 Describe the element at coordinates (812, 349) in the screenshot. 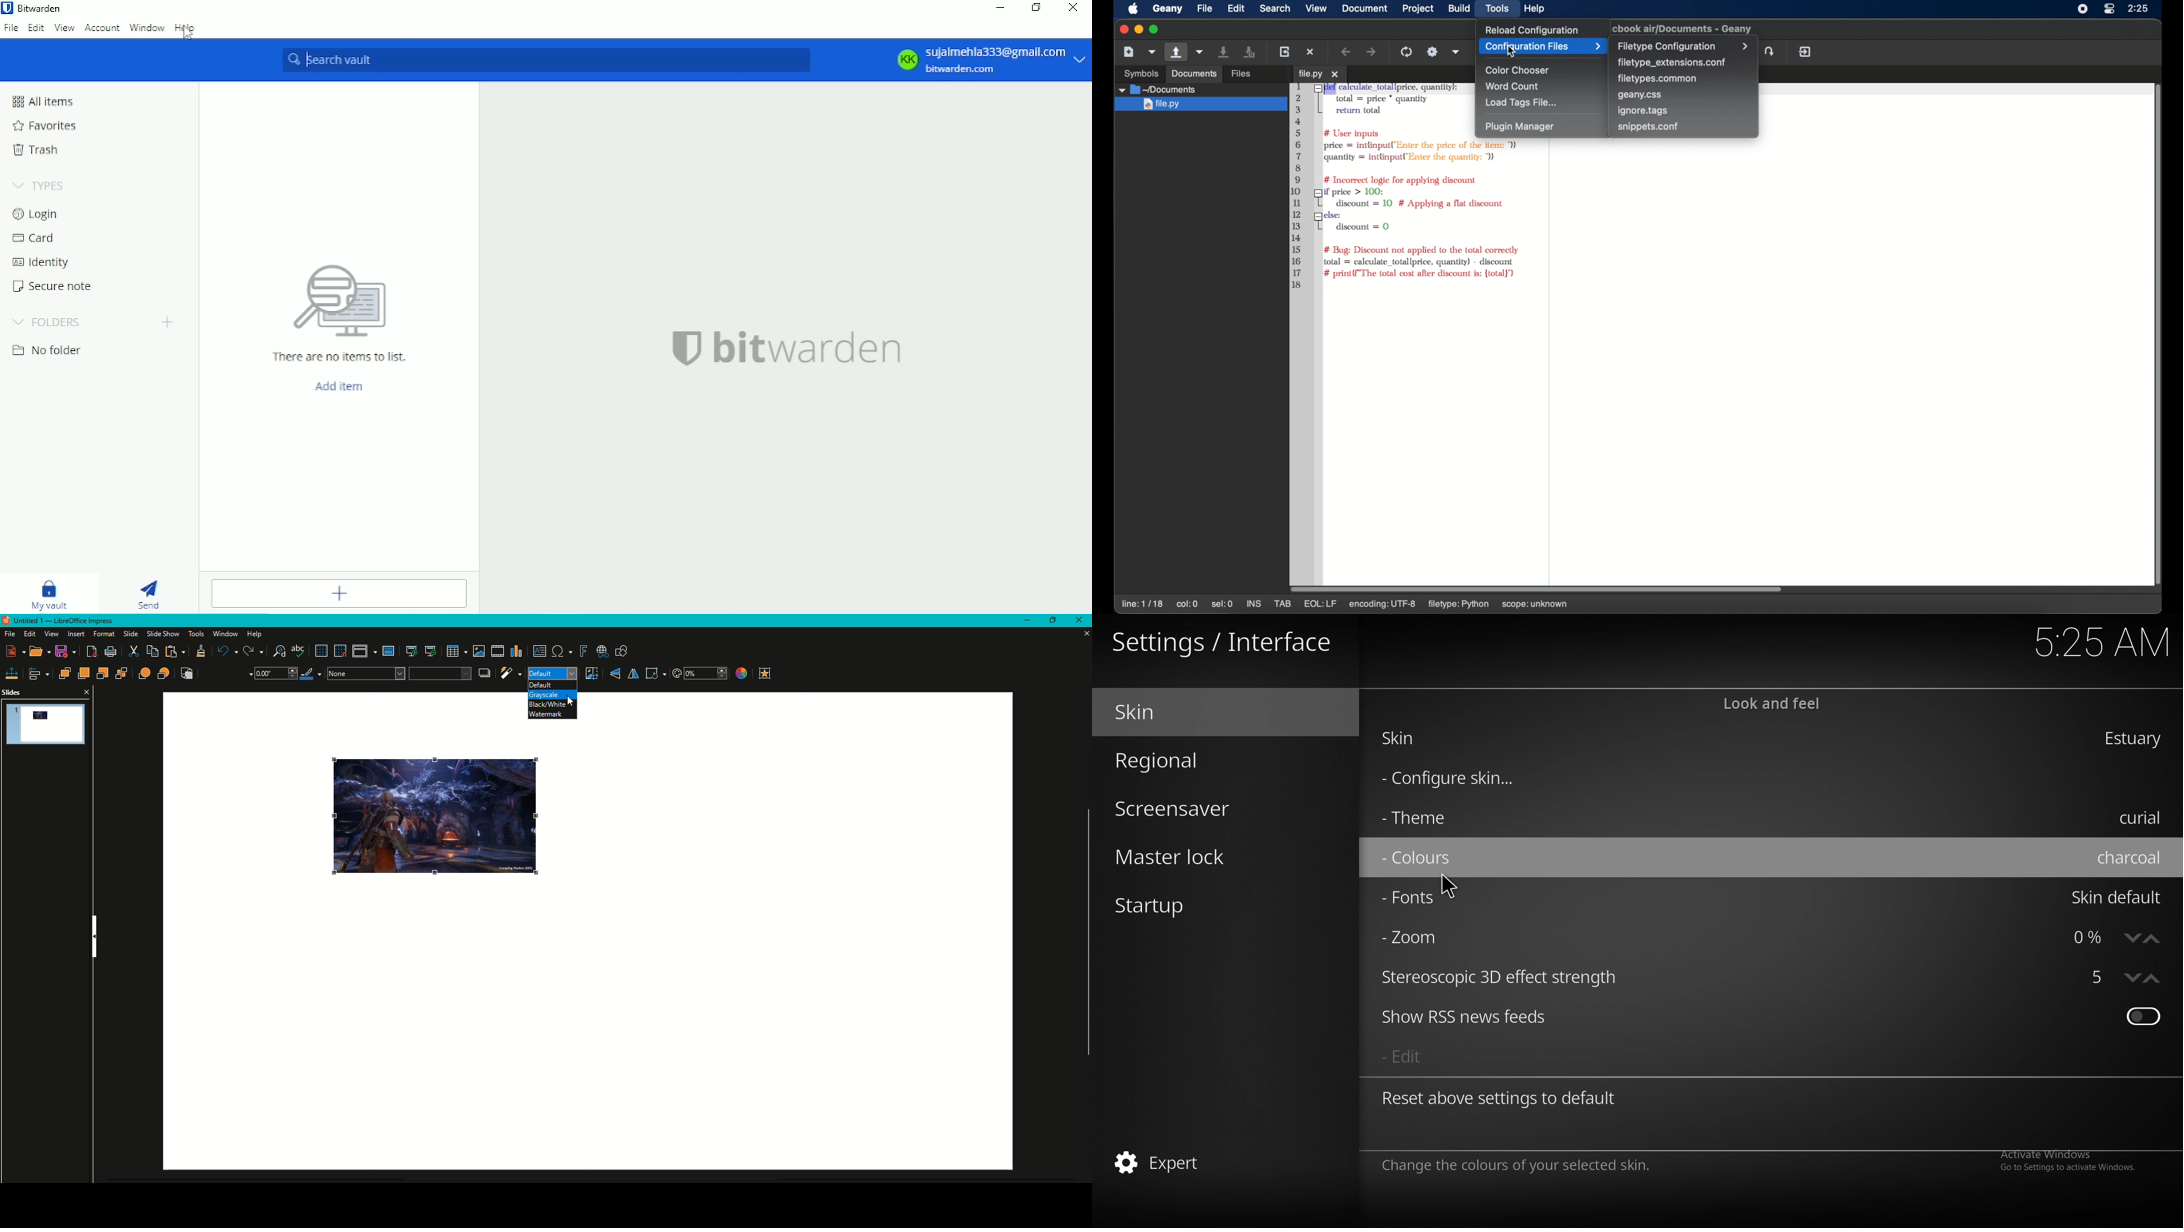

I see `bitwarden` at that location.